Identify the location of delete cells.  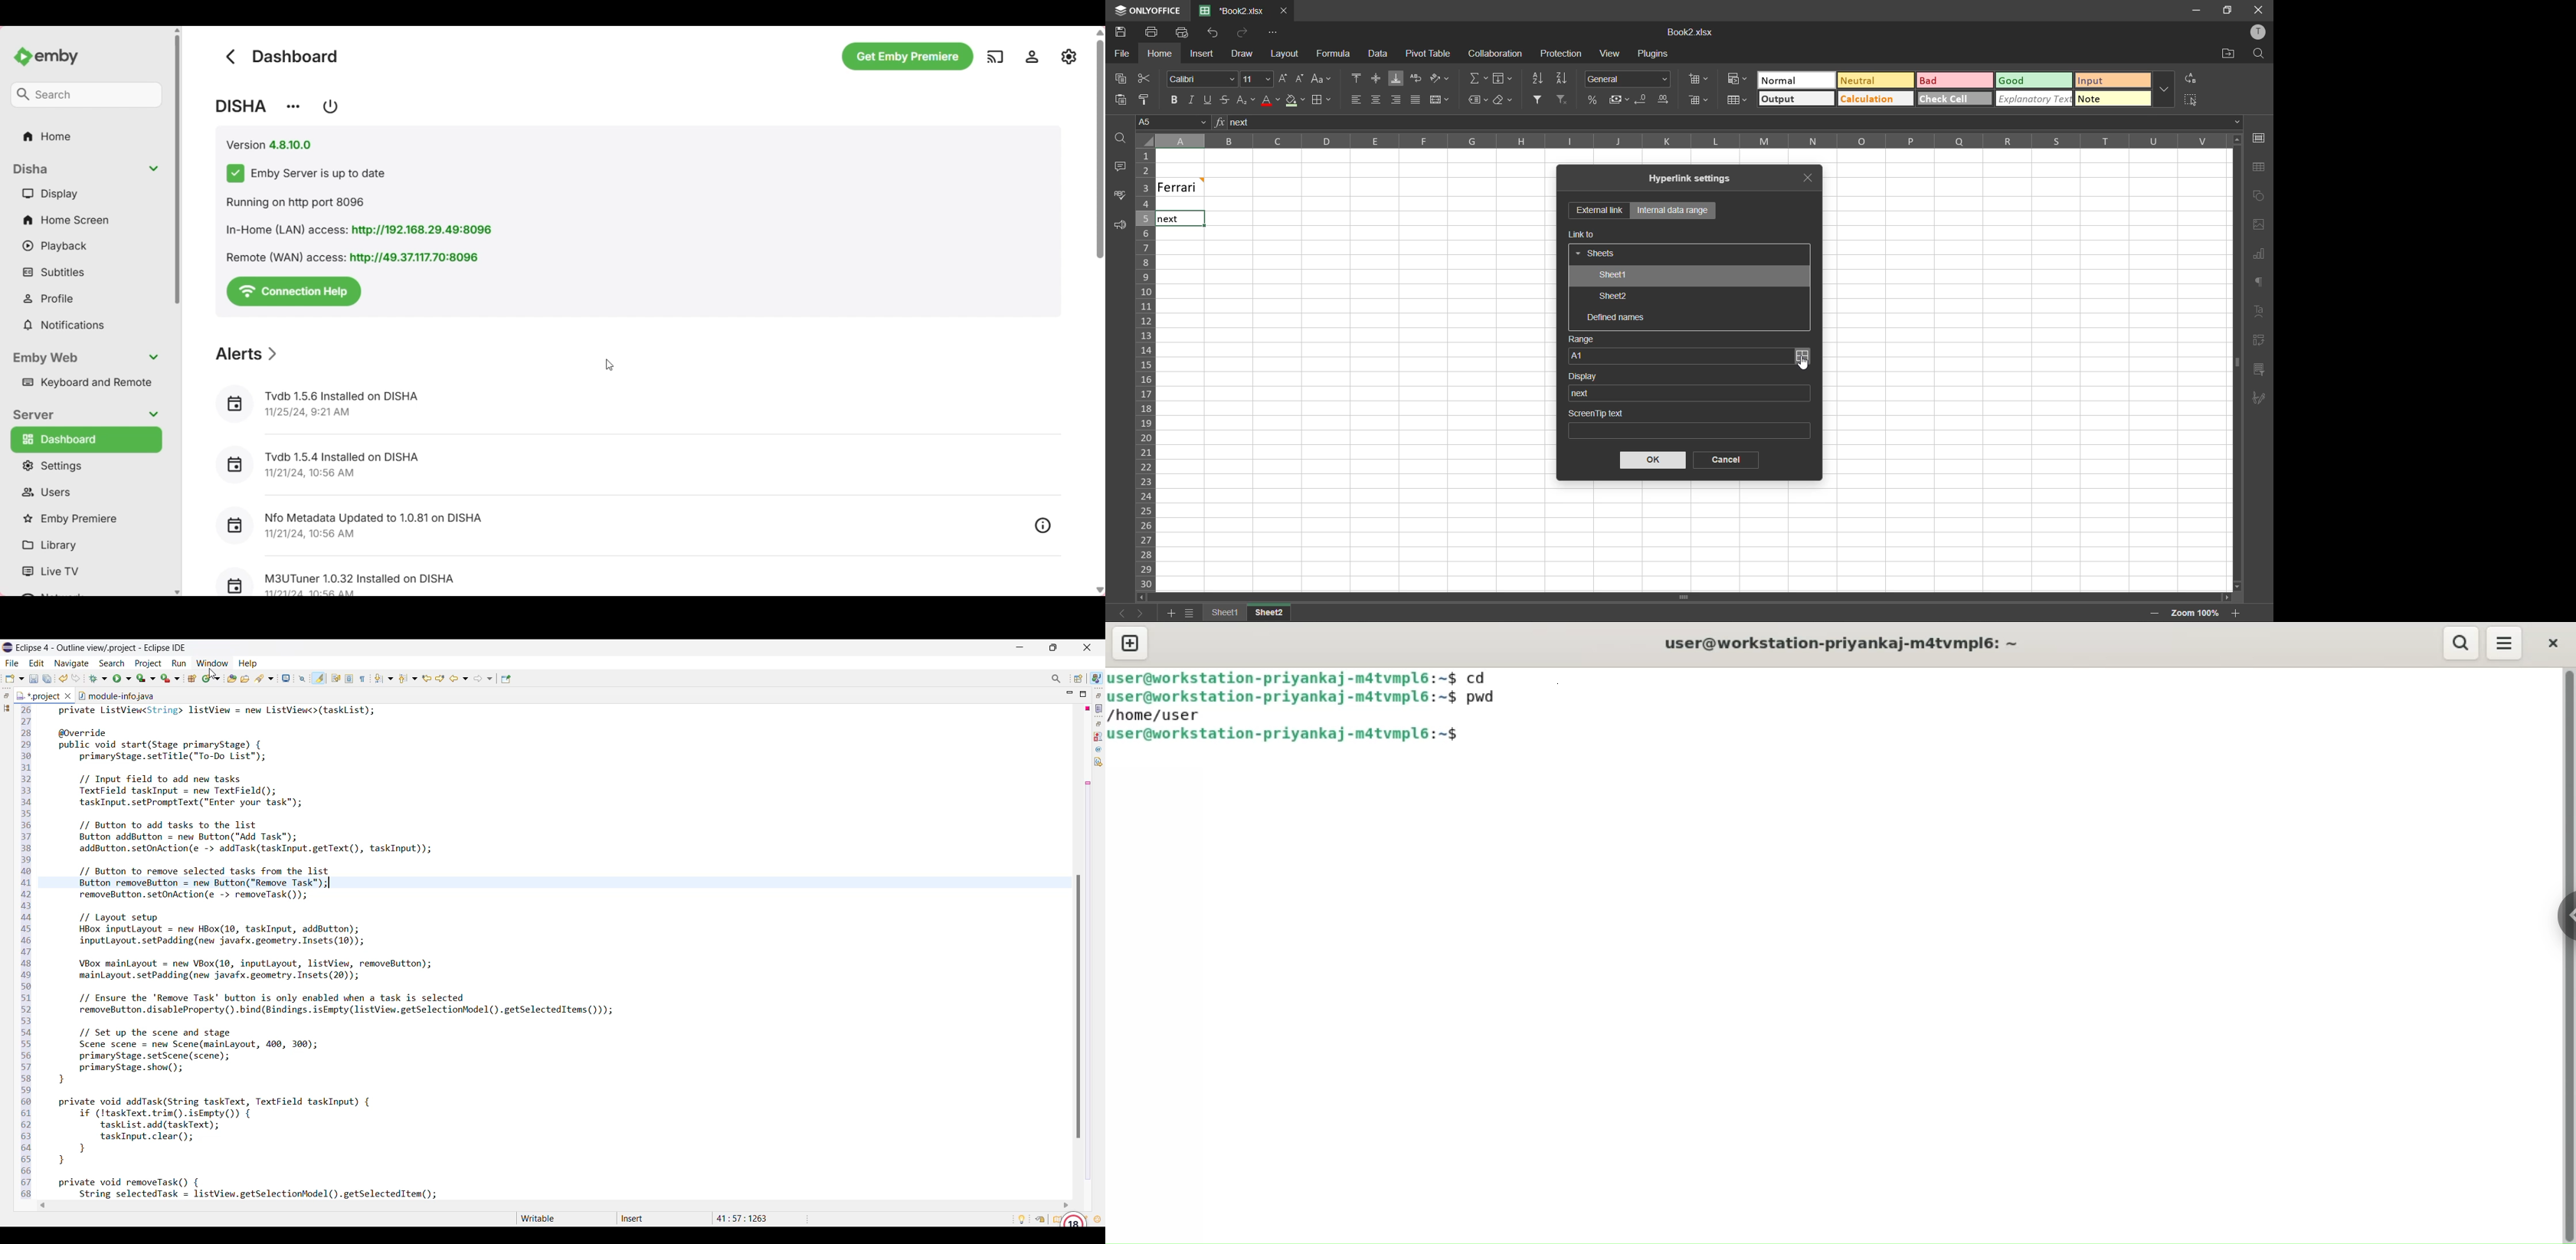
(1701, 100).